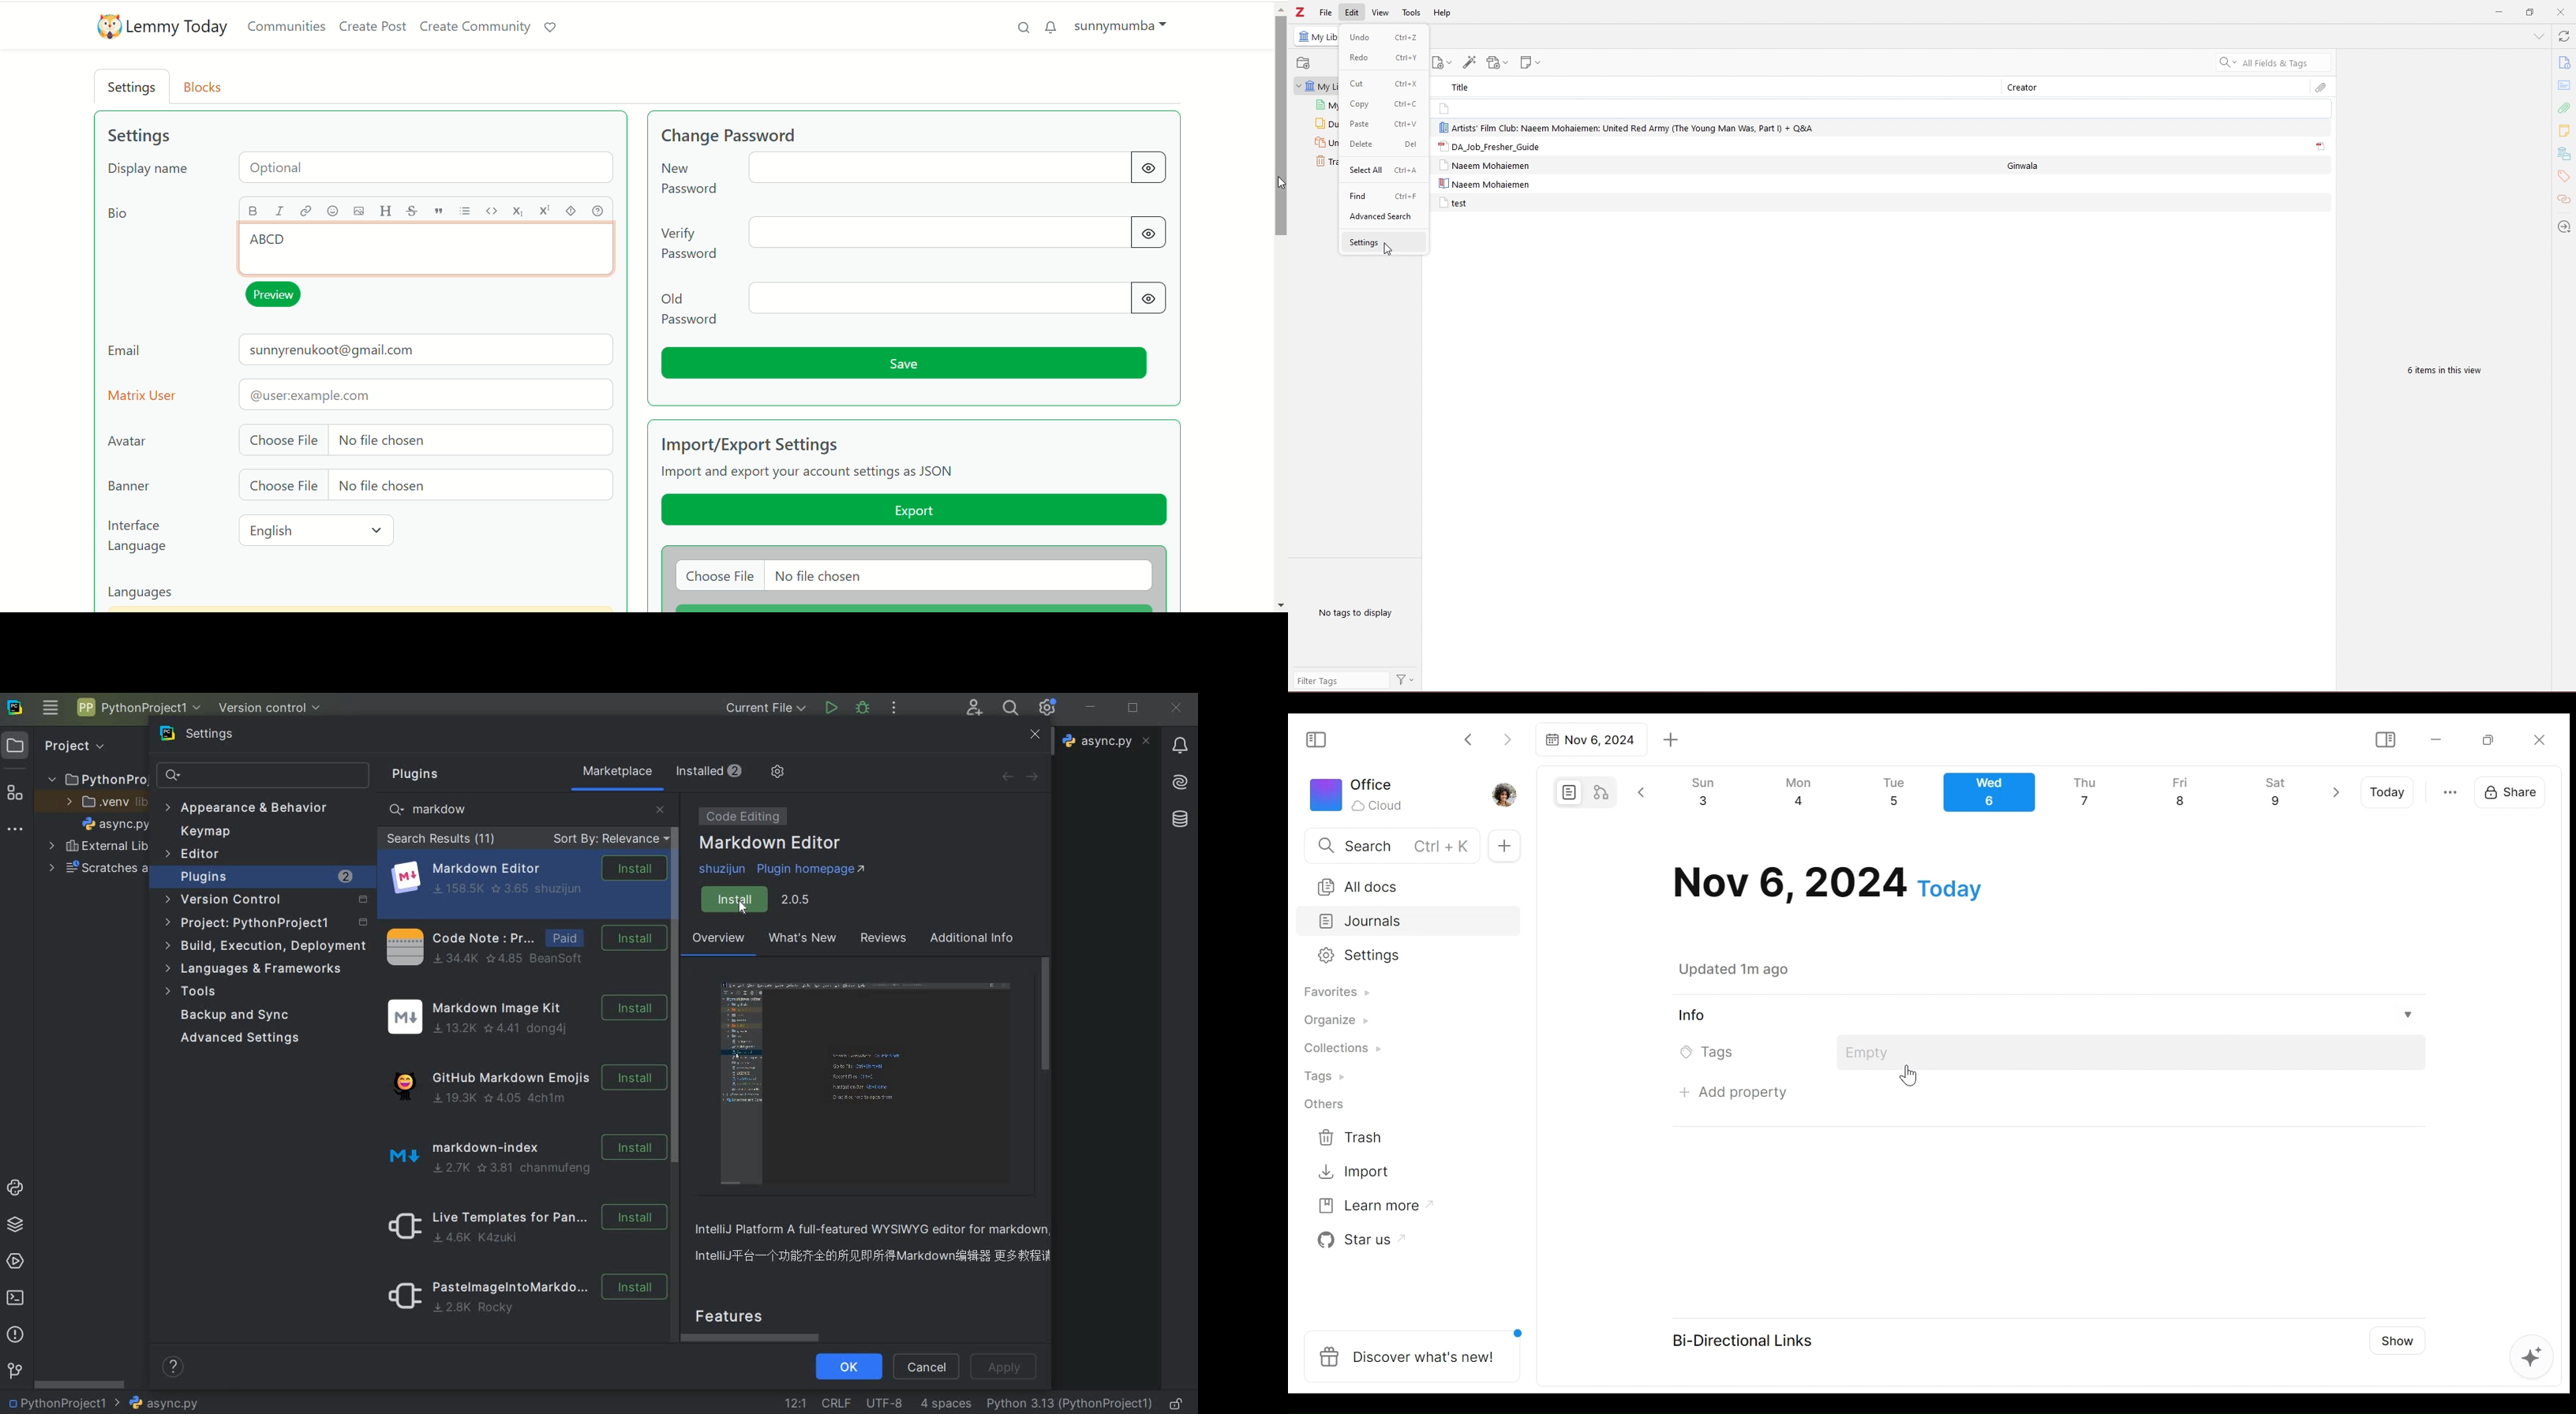 Image resolution: width=2576 pixels, height=1428 pixels. Describe the element at coordinates (101, 801) in the screenshot. I see `.venv` at that location.